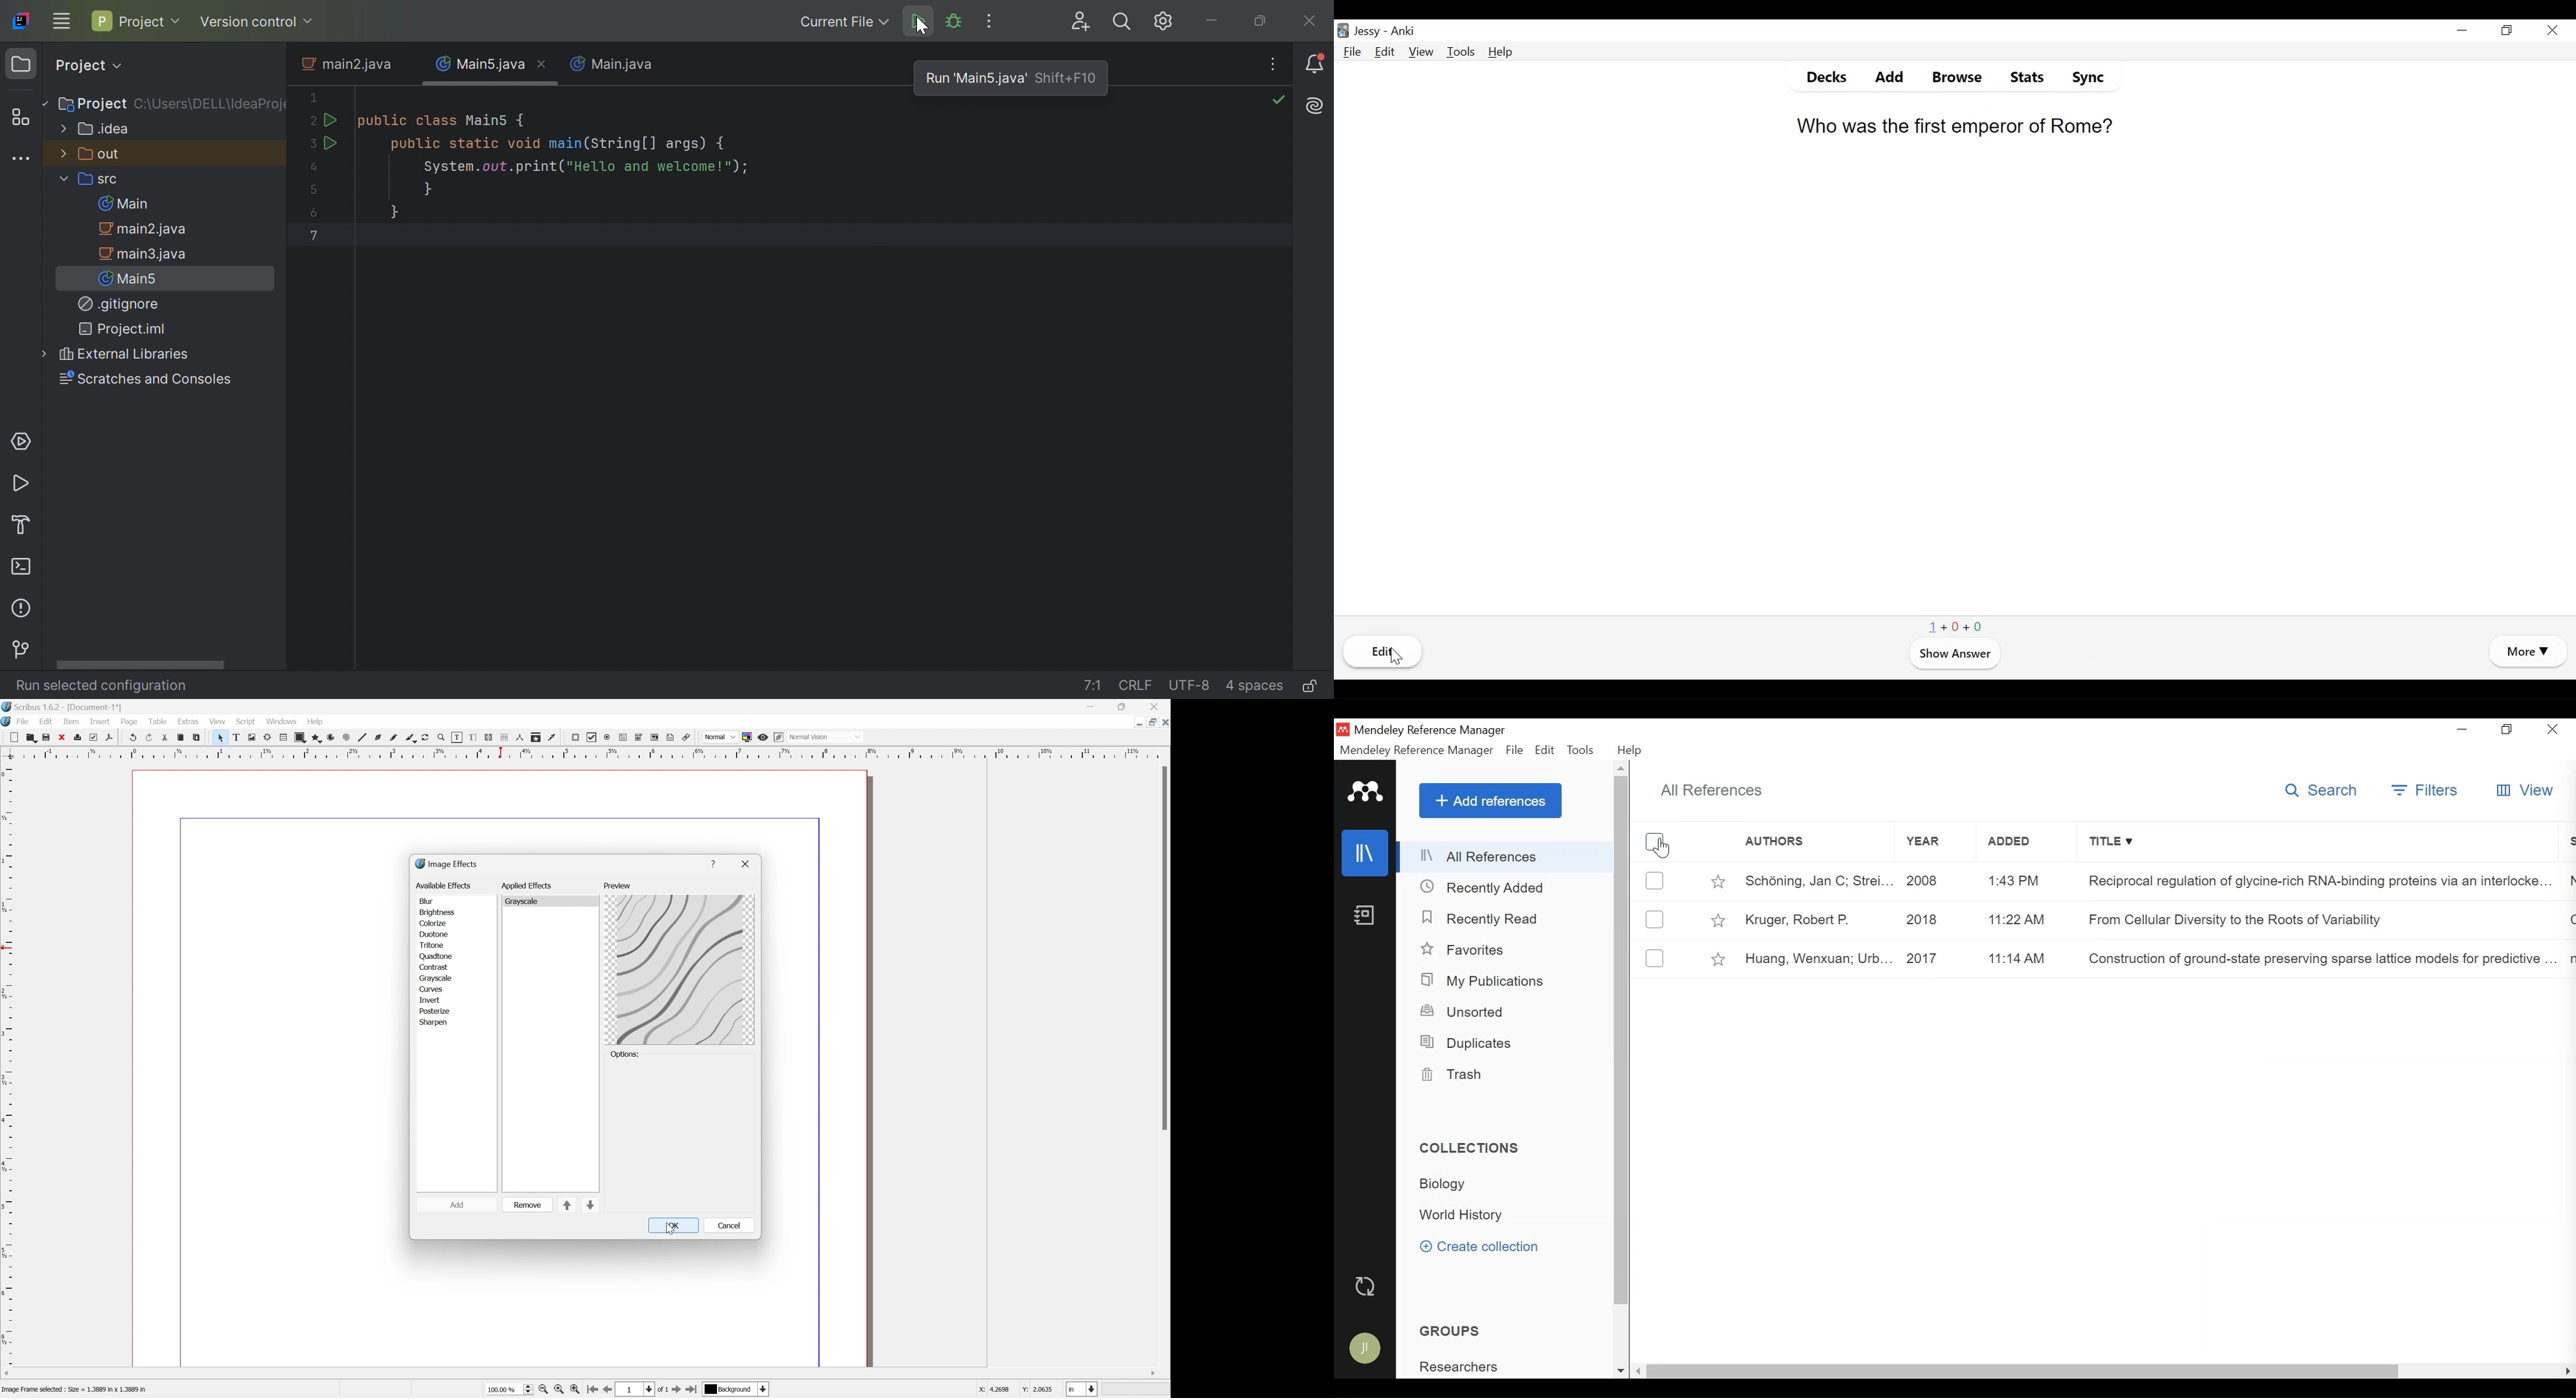 The image size is (2576, 1400). What do you see at coordinates (397, 739) in the screenshot?
I see `Freehand line` at bounding box center [397, 739].